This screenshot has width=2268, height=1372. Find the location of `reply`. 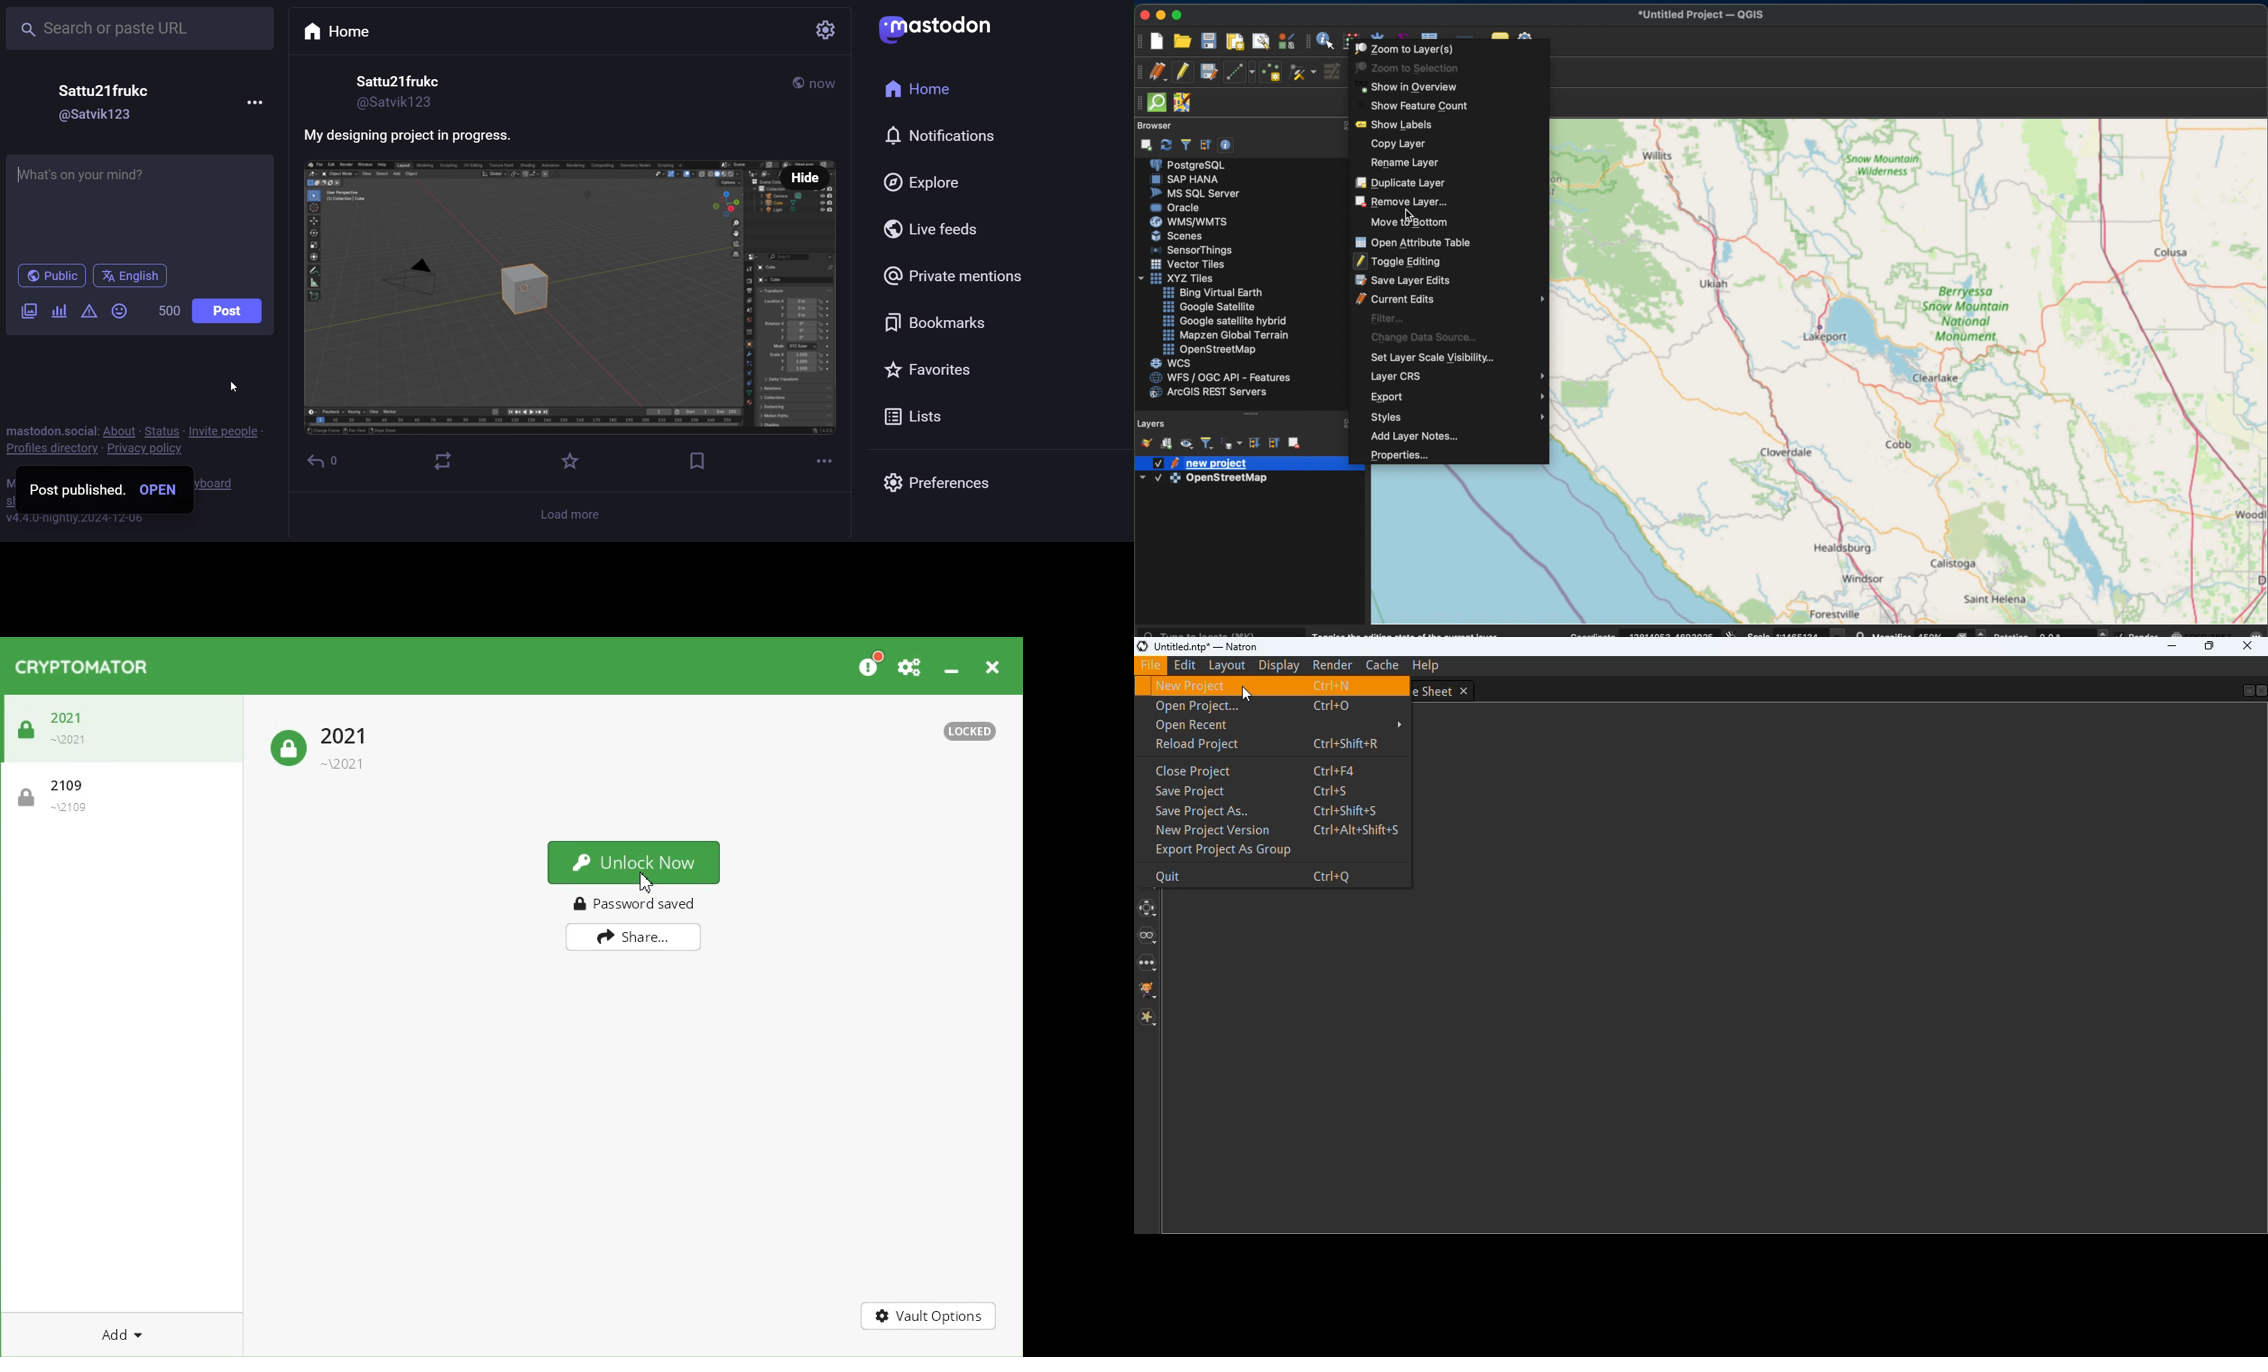

reply is located at coordinates (320, 463).